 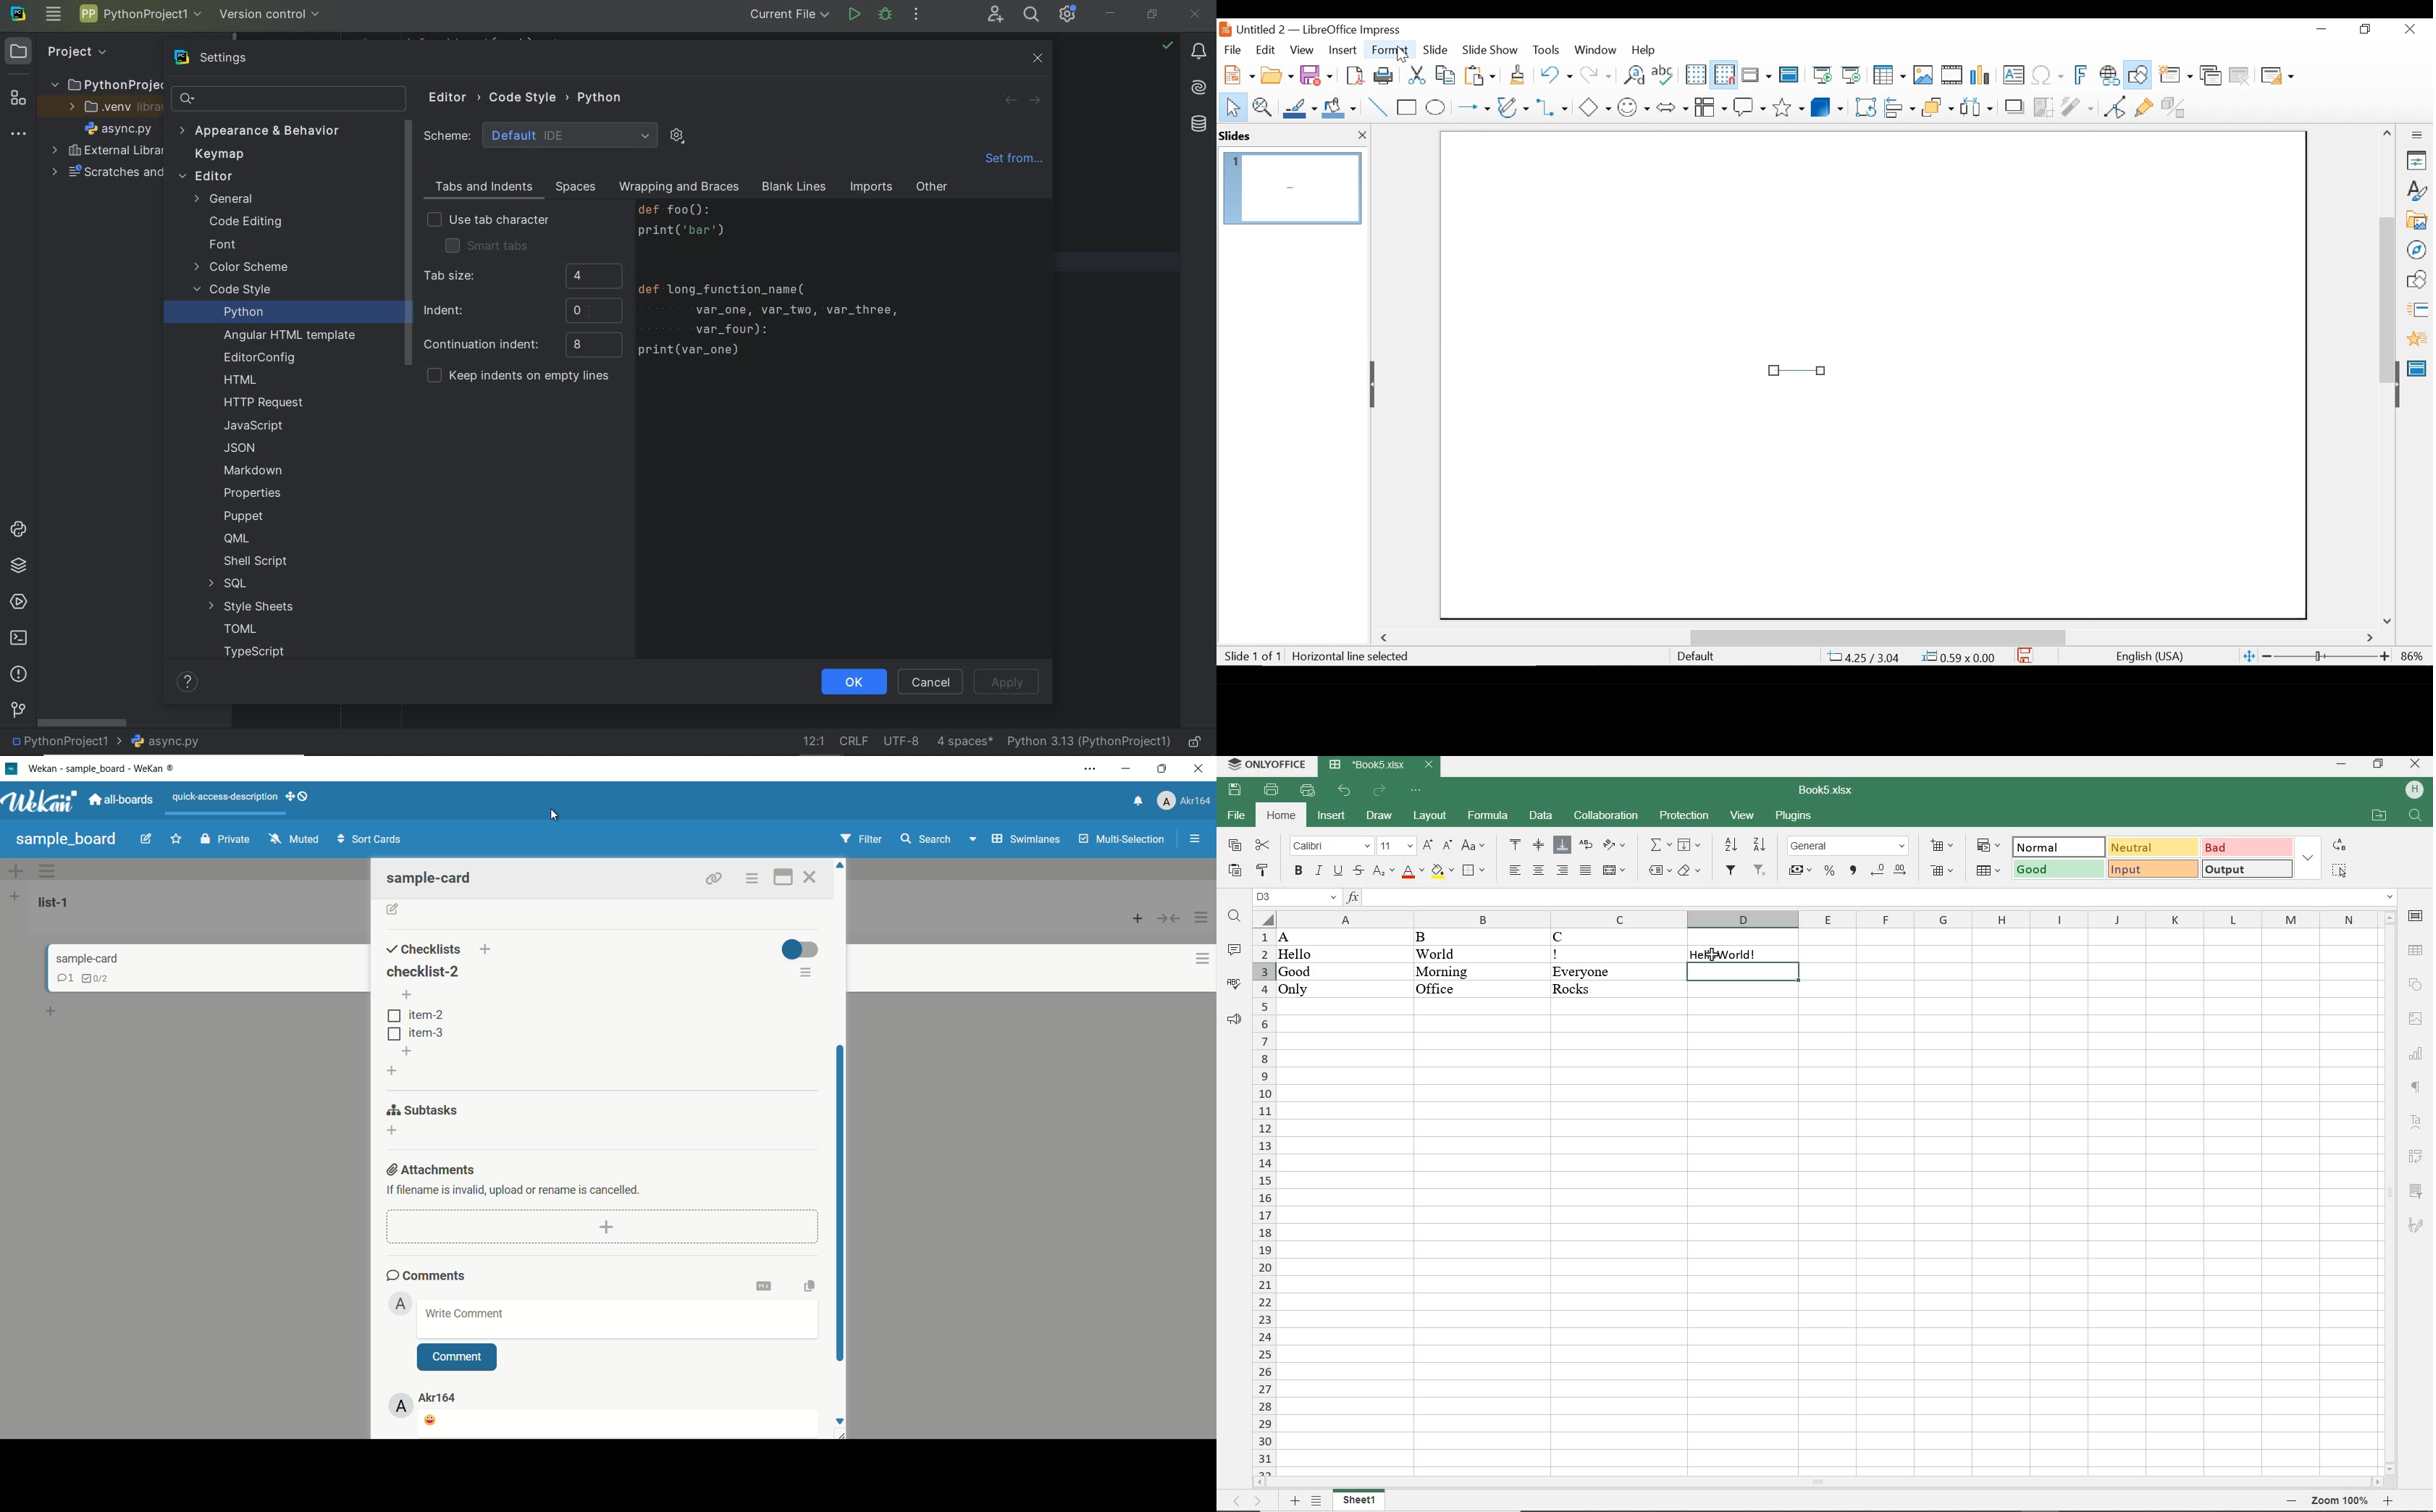 What do you see at coordinates (17, 712) in the screenshot?
I see `version control` at bounding box center [17, 712].